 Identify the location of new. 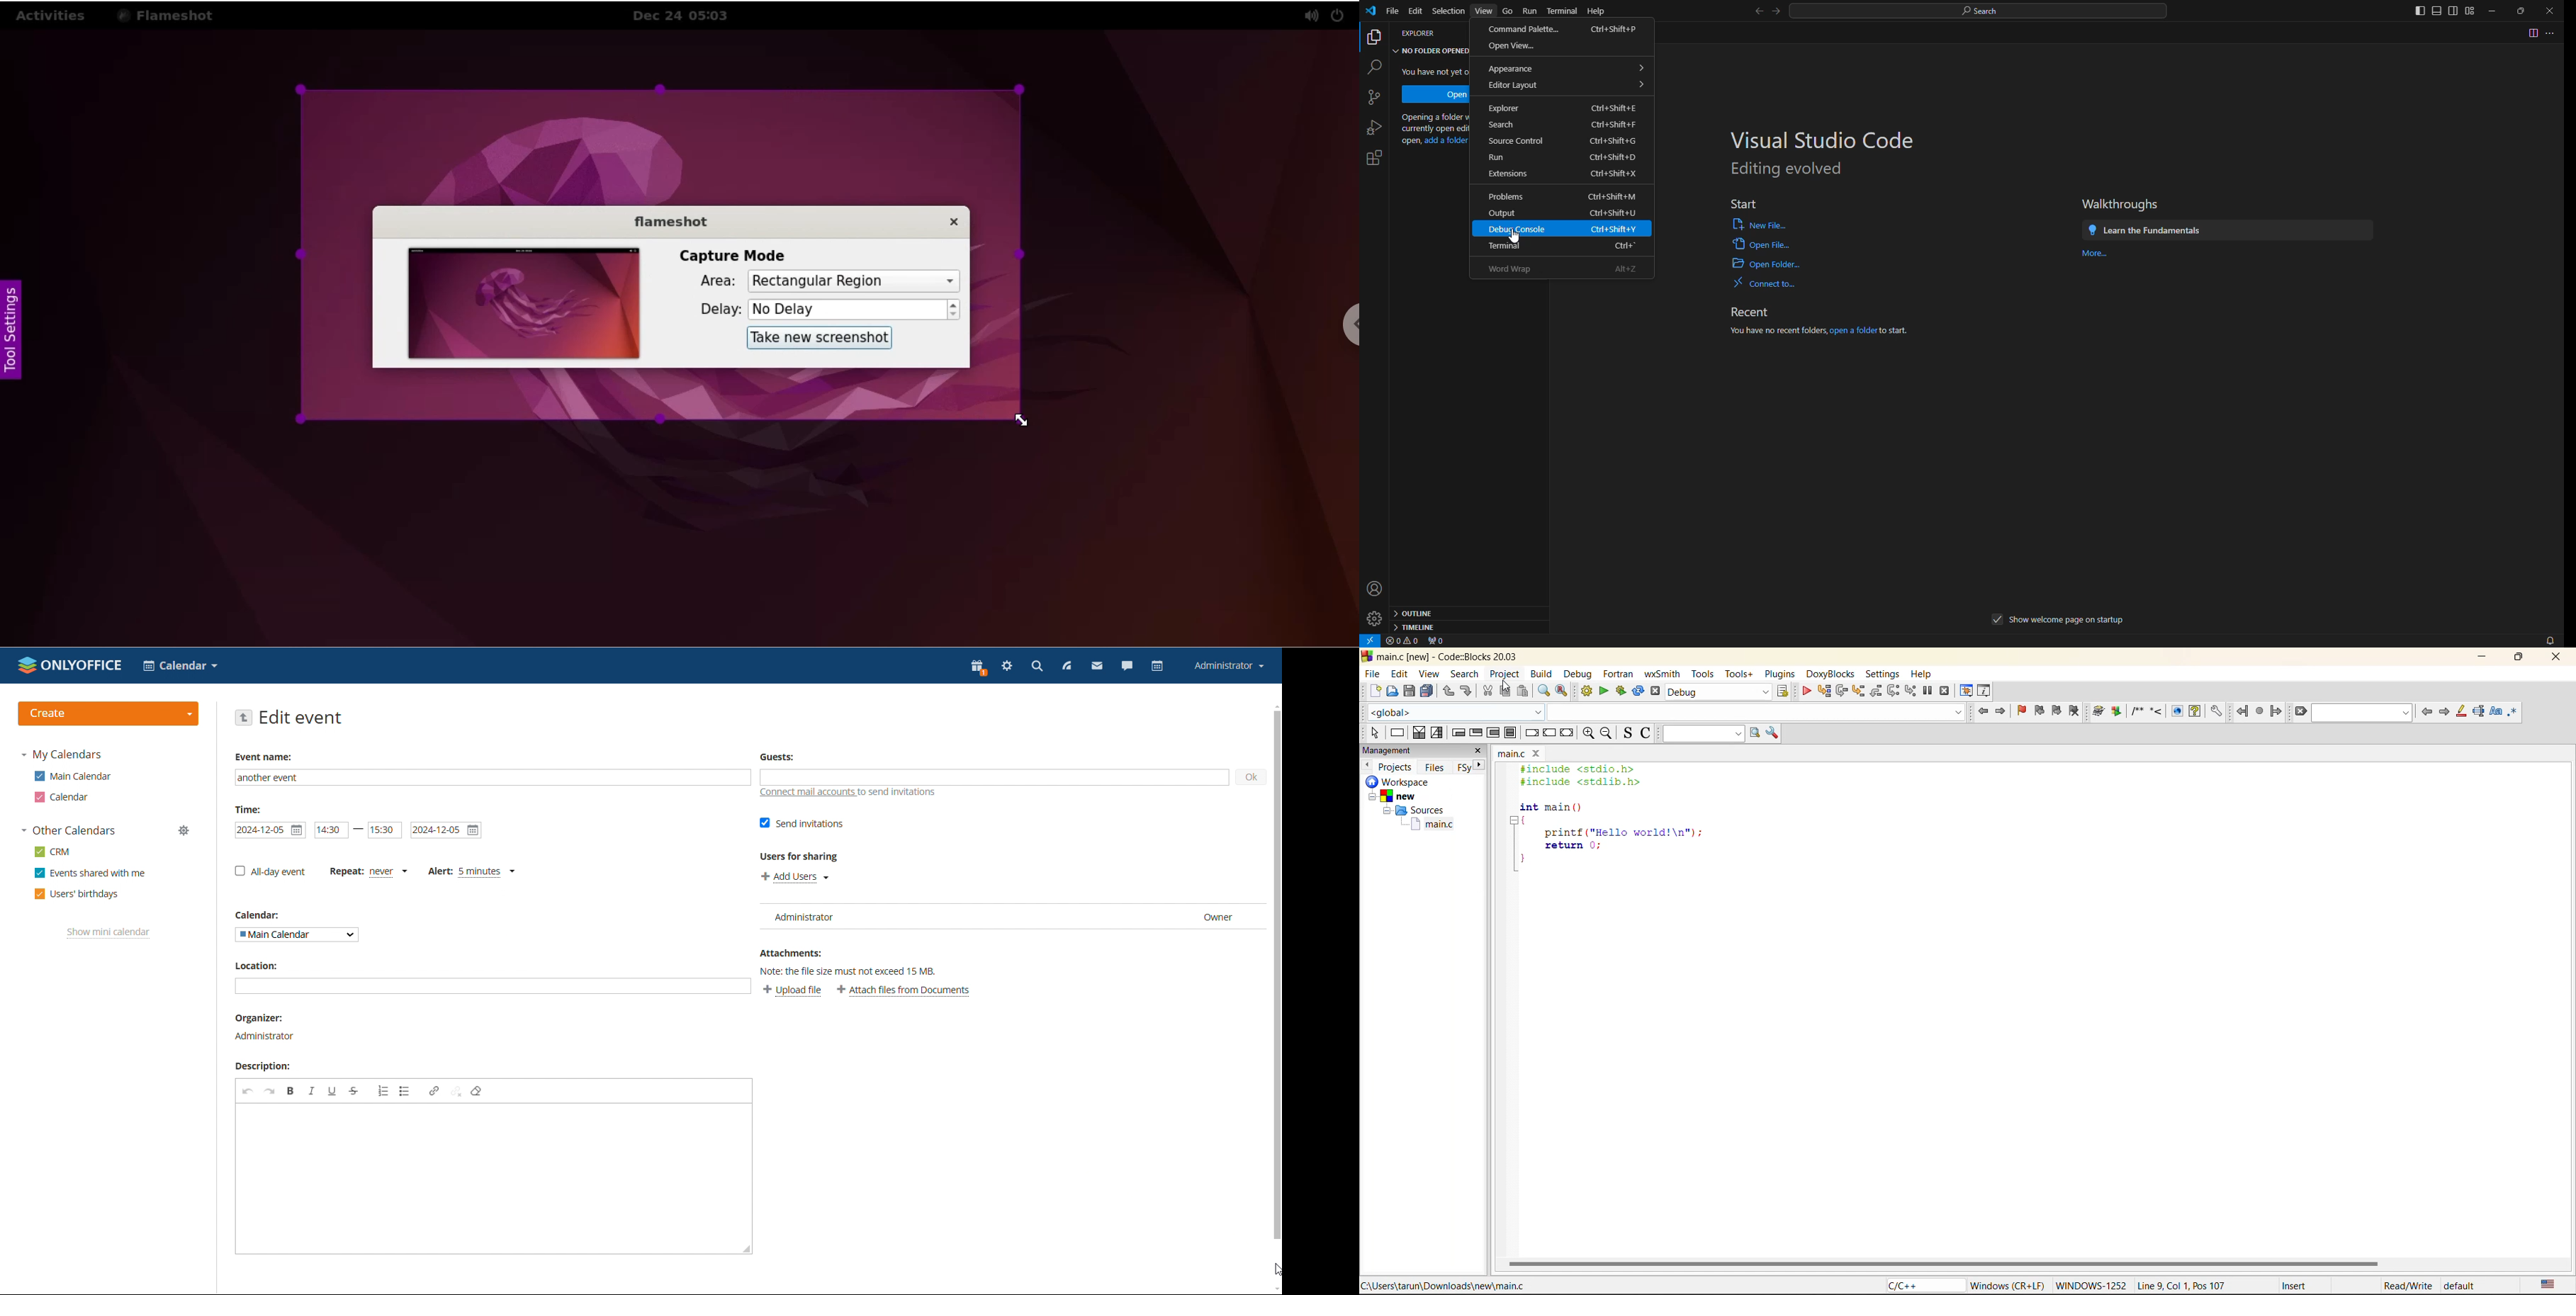
(1374, 691).